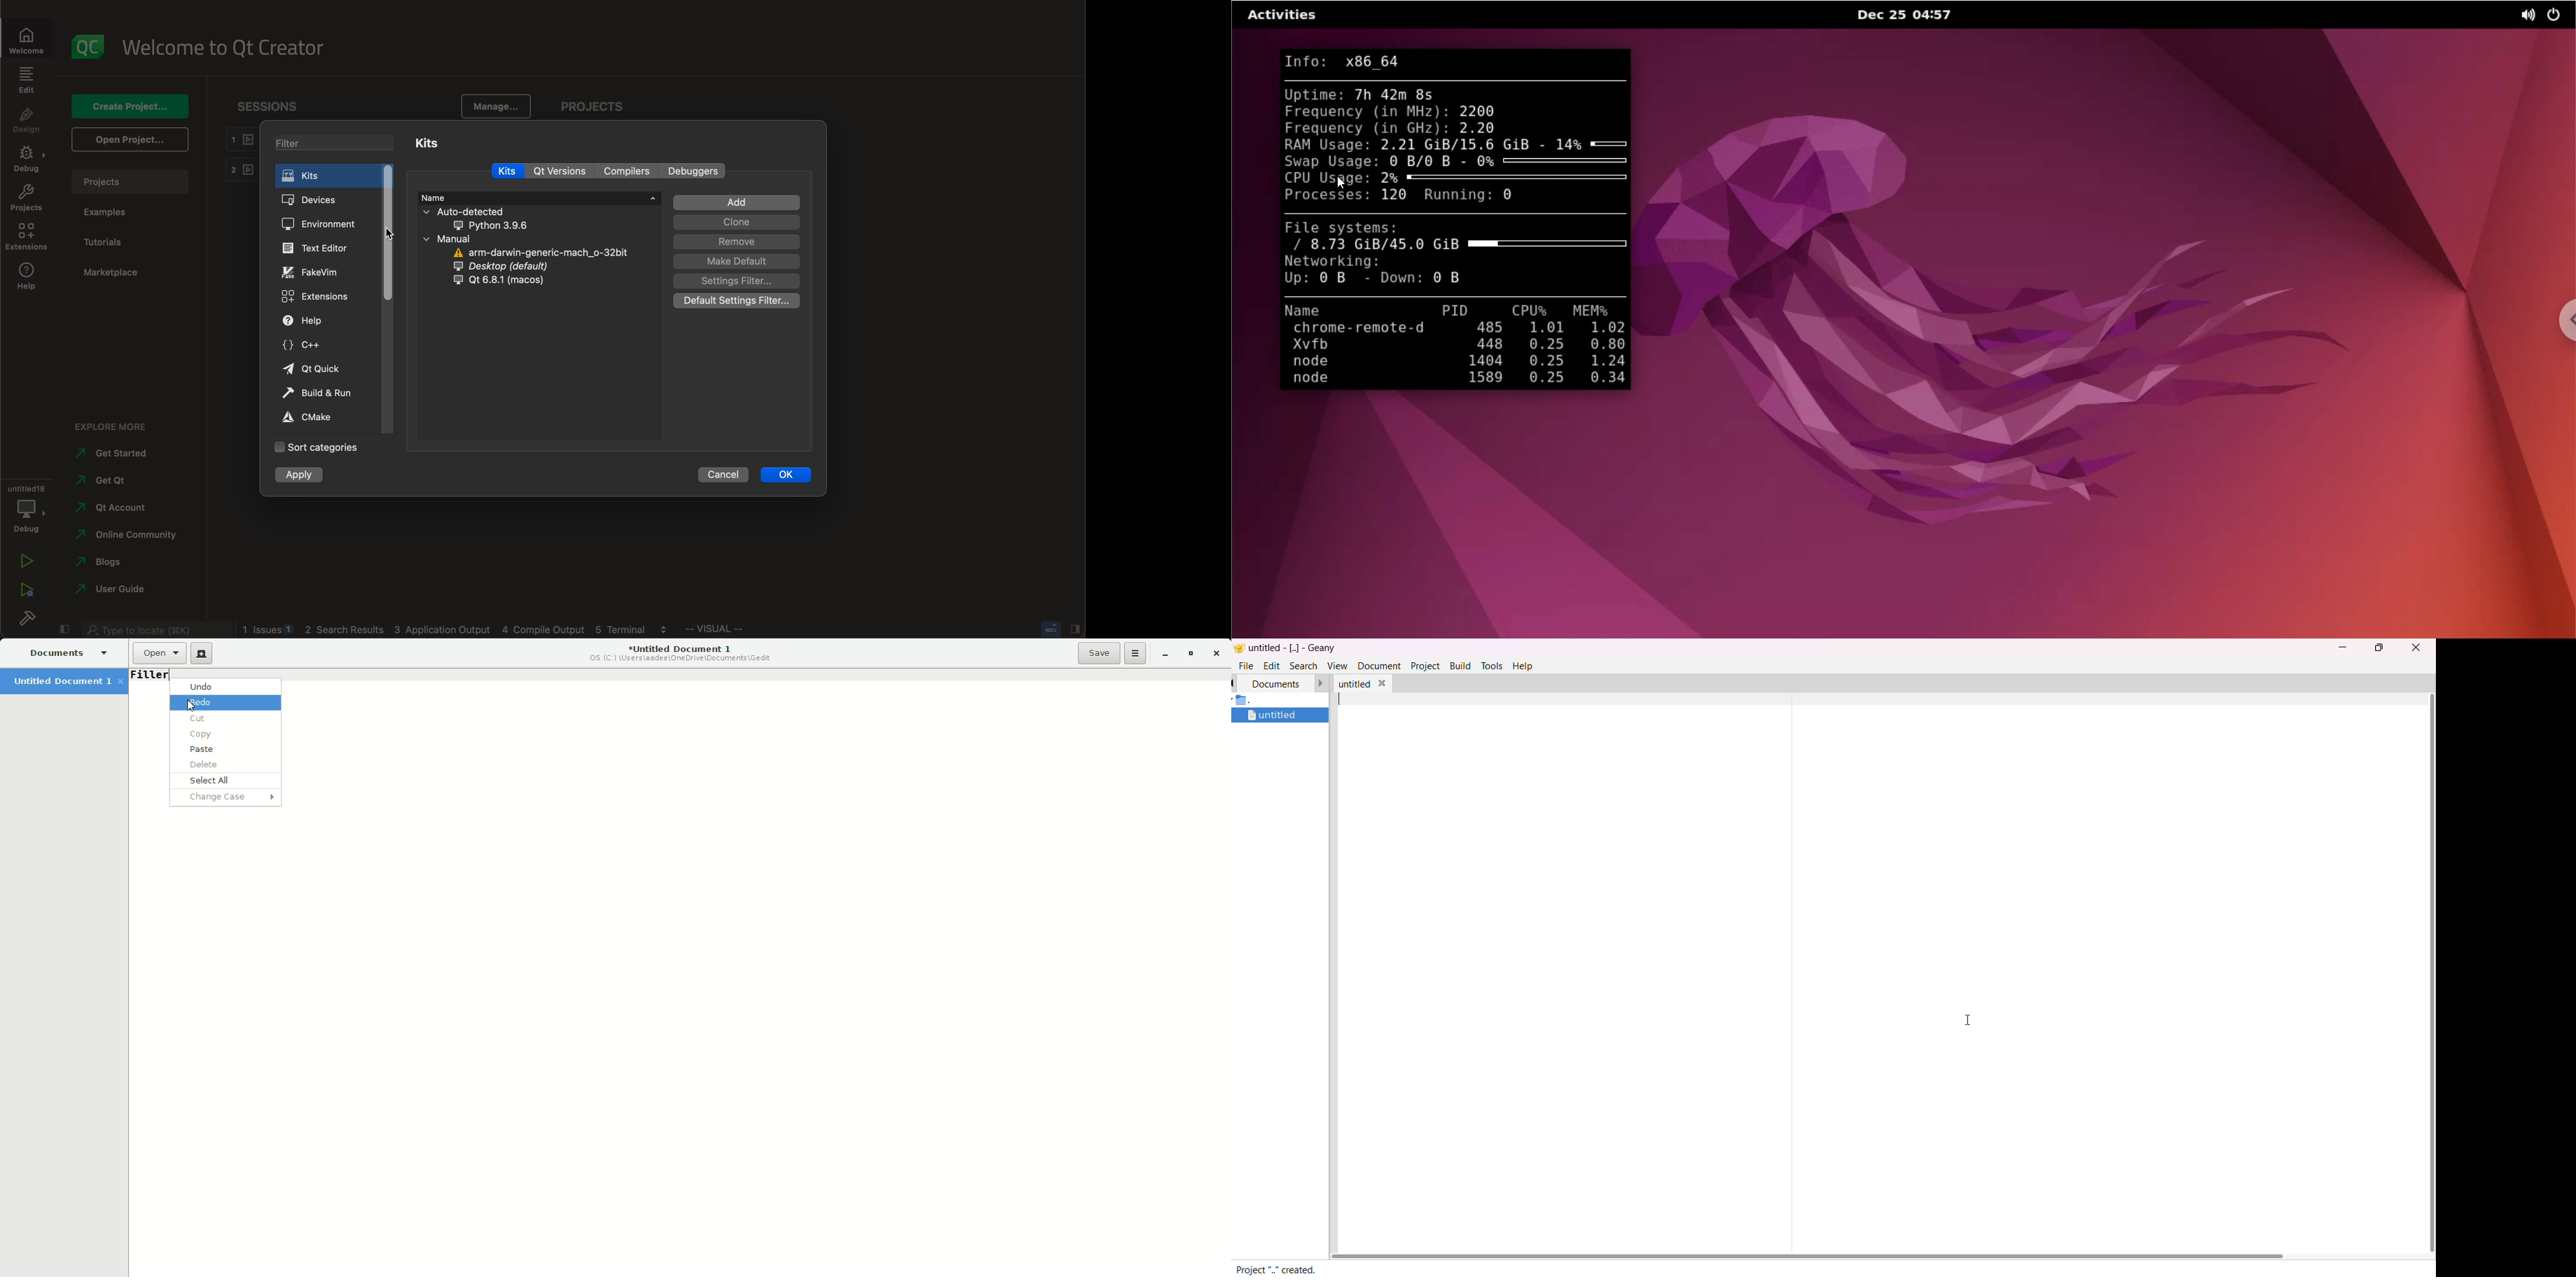 The image size is (2576, 1288). What do you see at coordinates (737, 242) in the screenshot?
I see `remove` at bounding box center [737, 242].